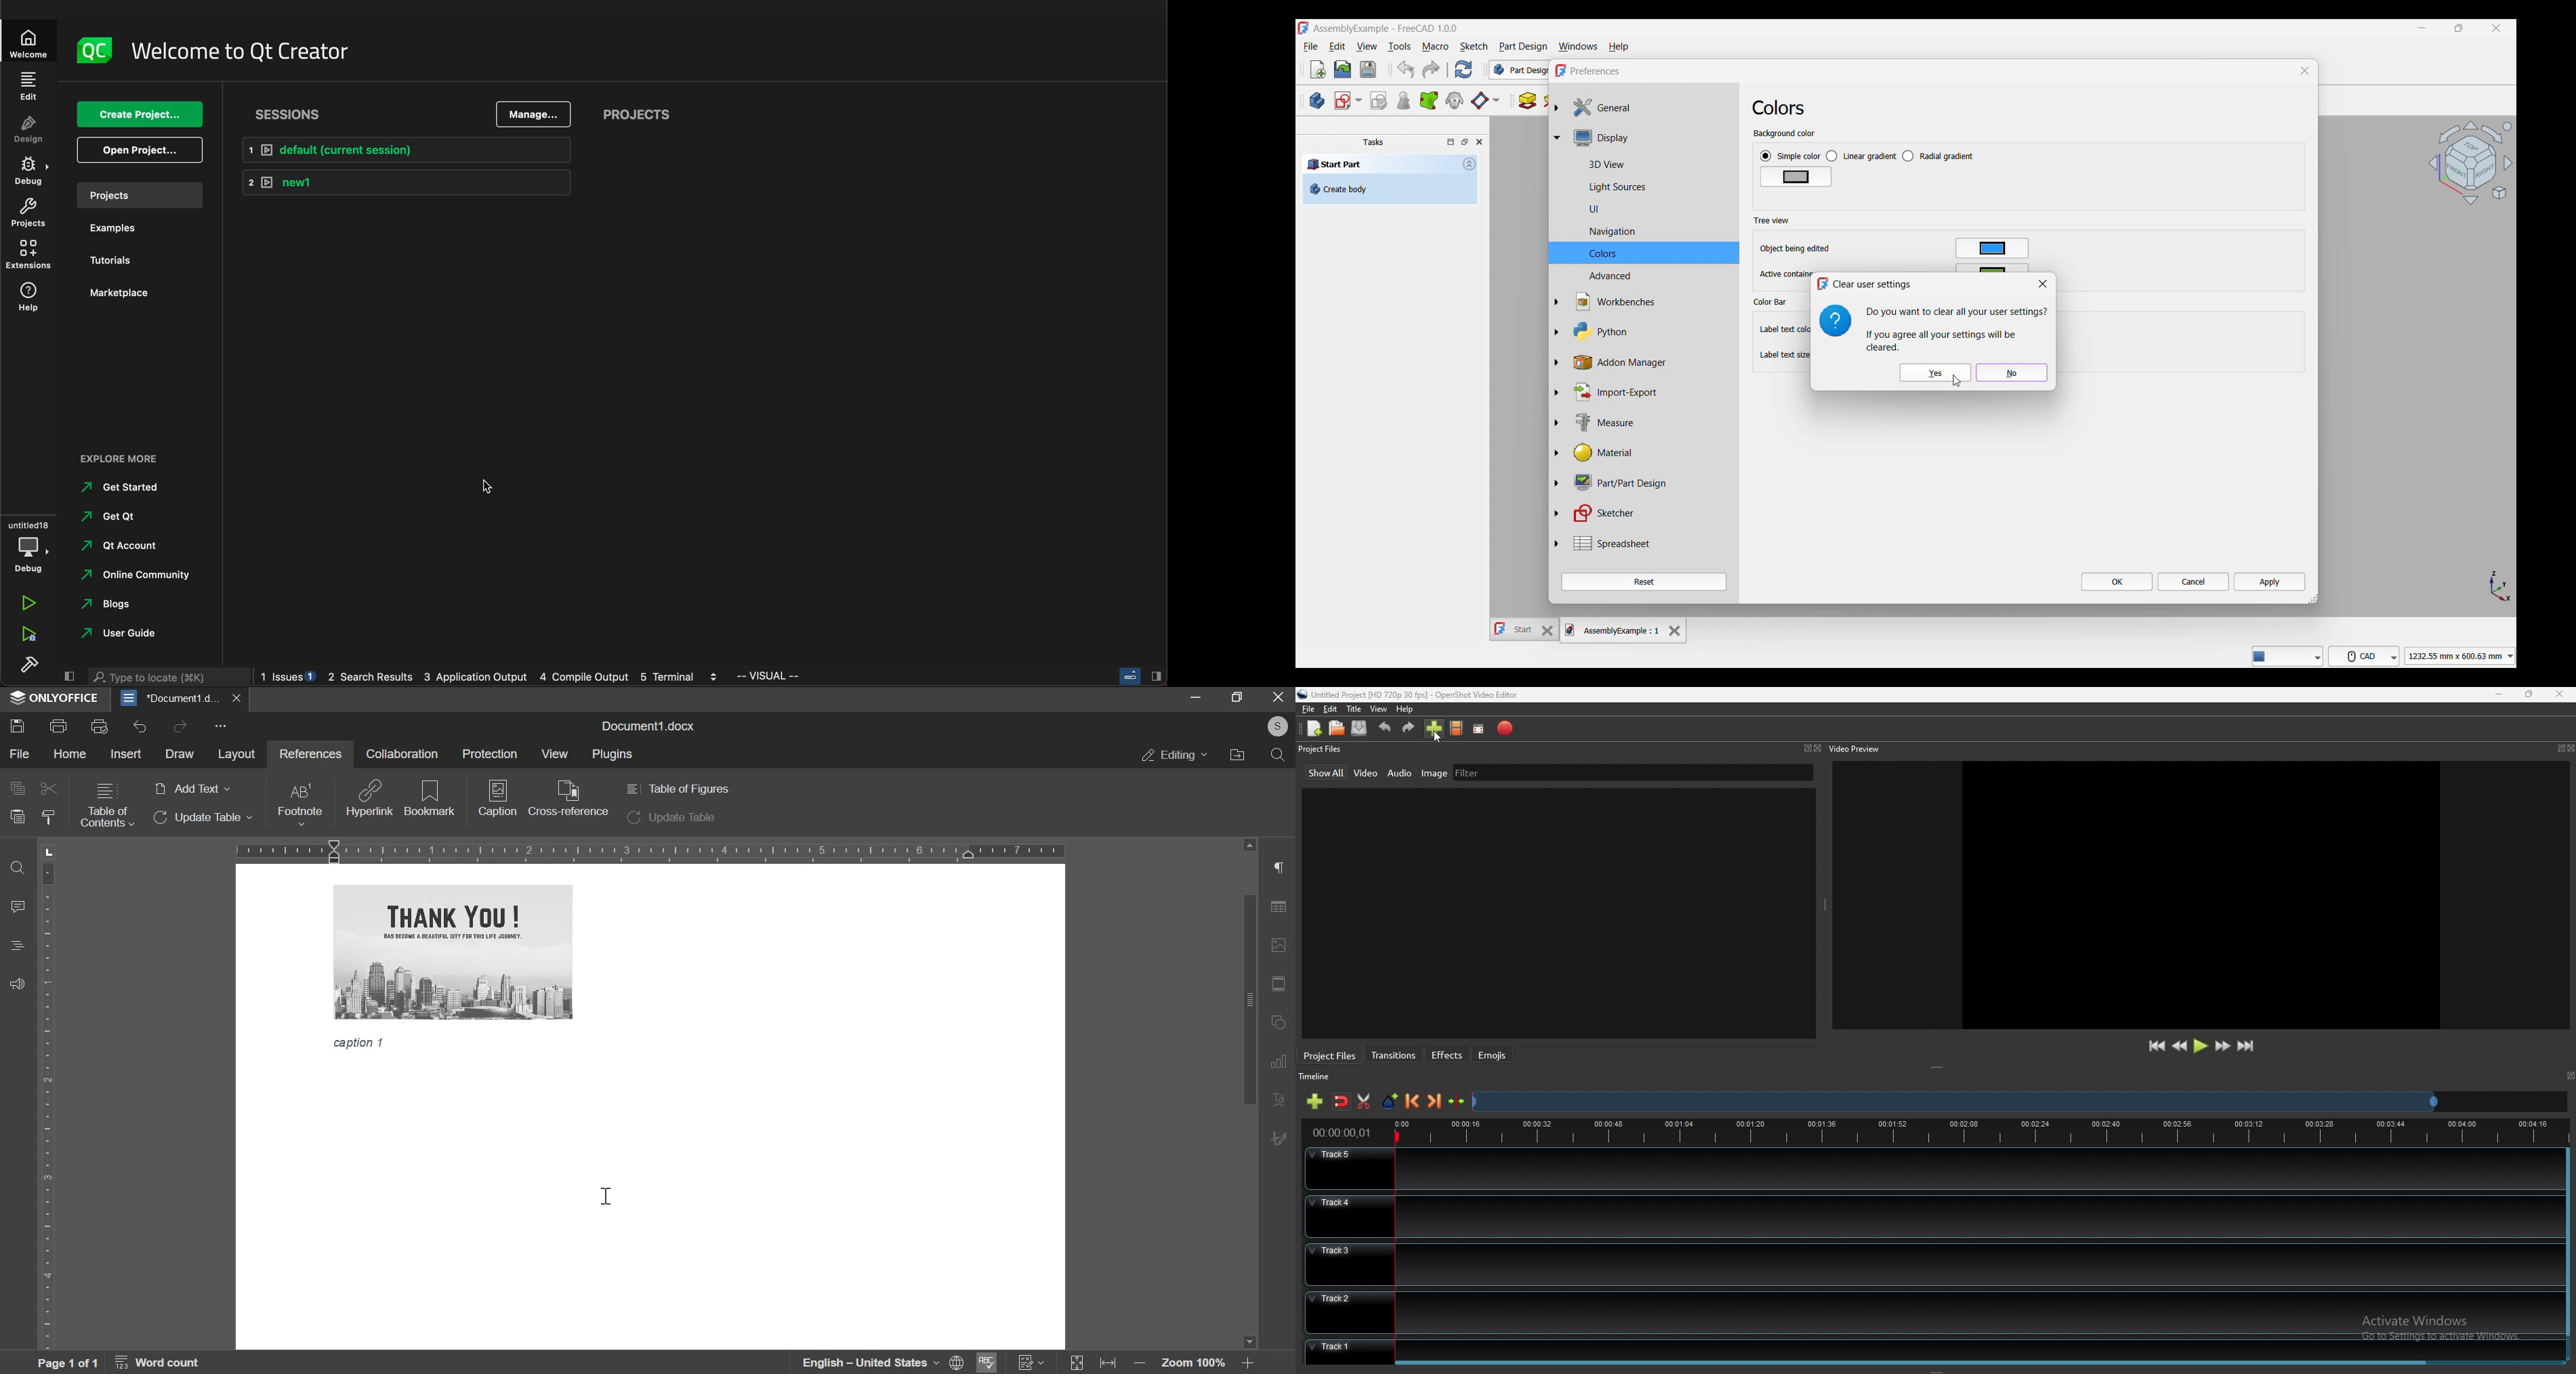  I want to click on Color Bar, so click(1771, 302).